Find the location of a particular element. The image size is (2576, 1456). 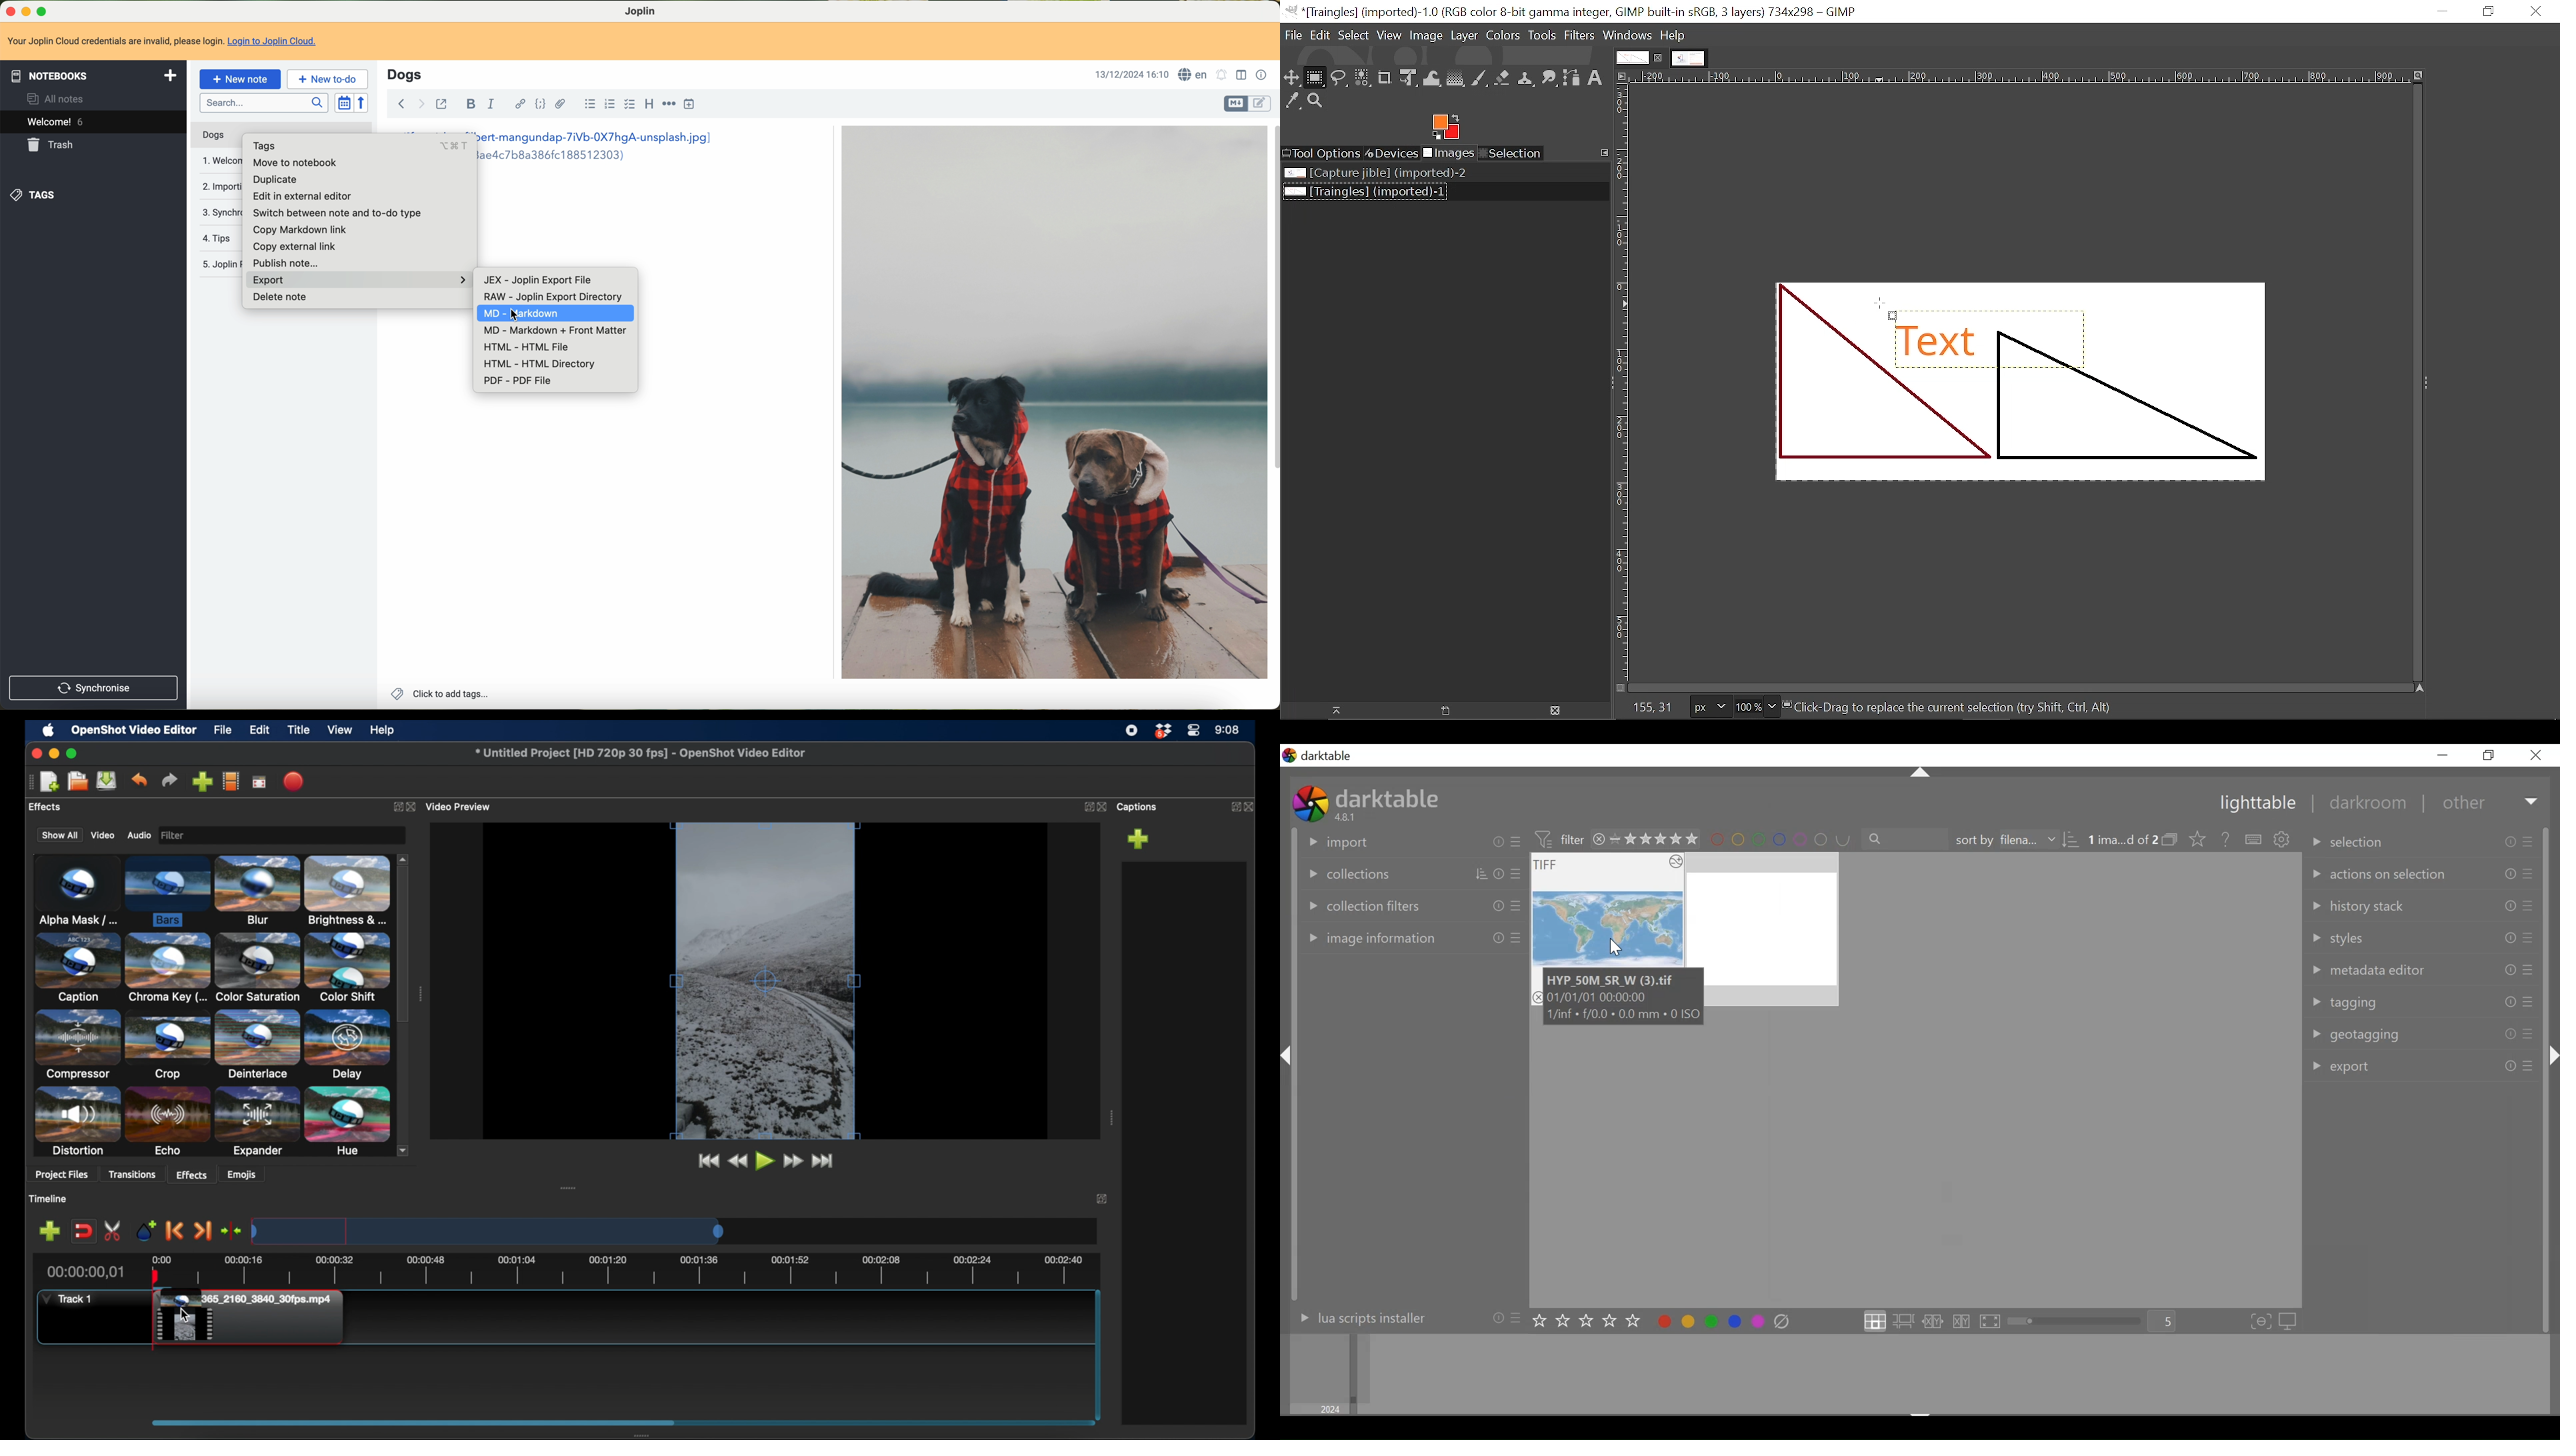

cursor is located at coordinates (510, 314).